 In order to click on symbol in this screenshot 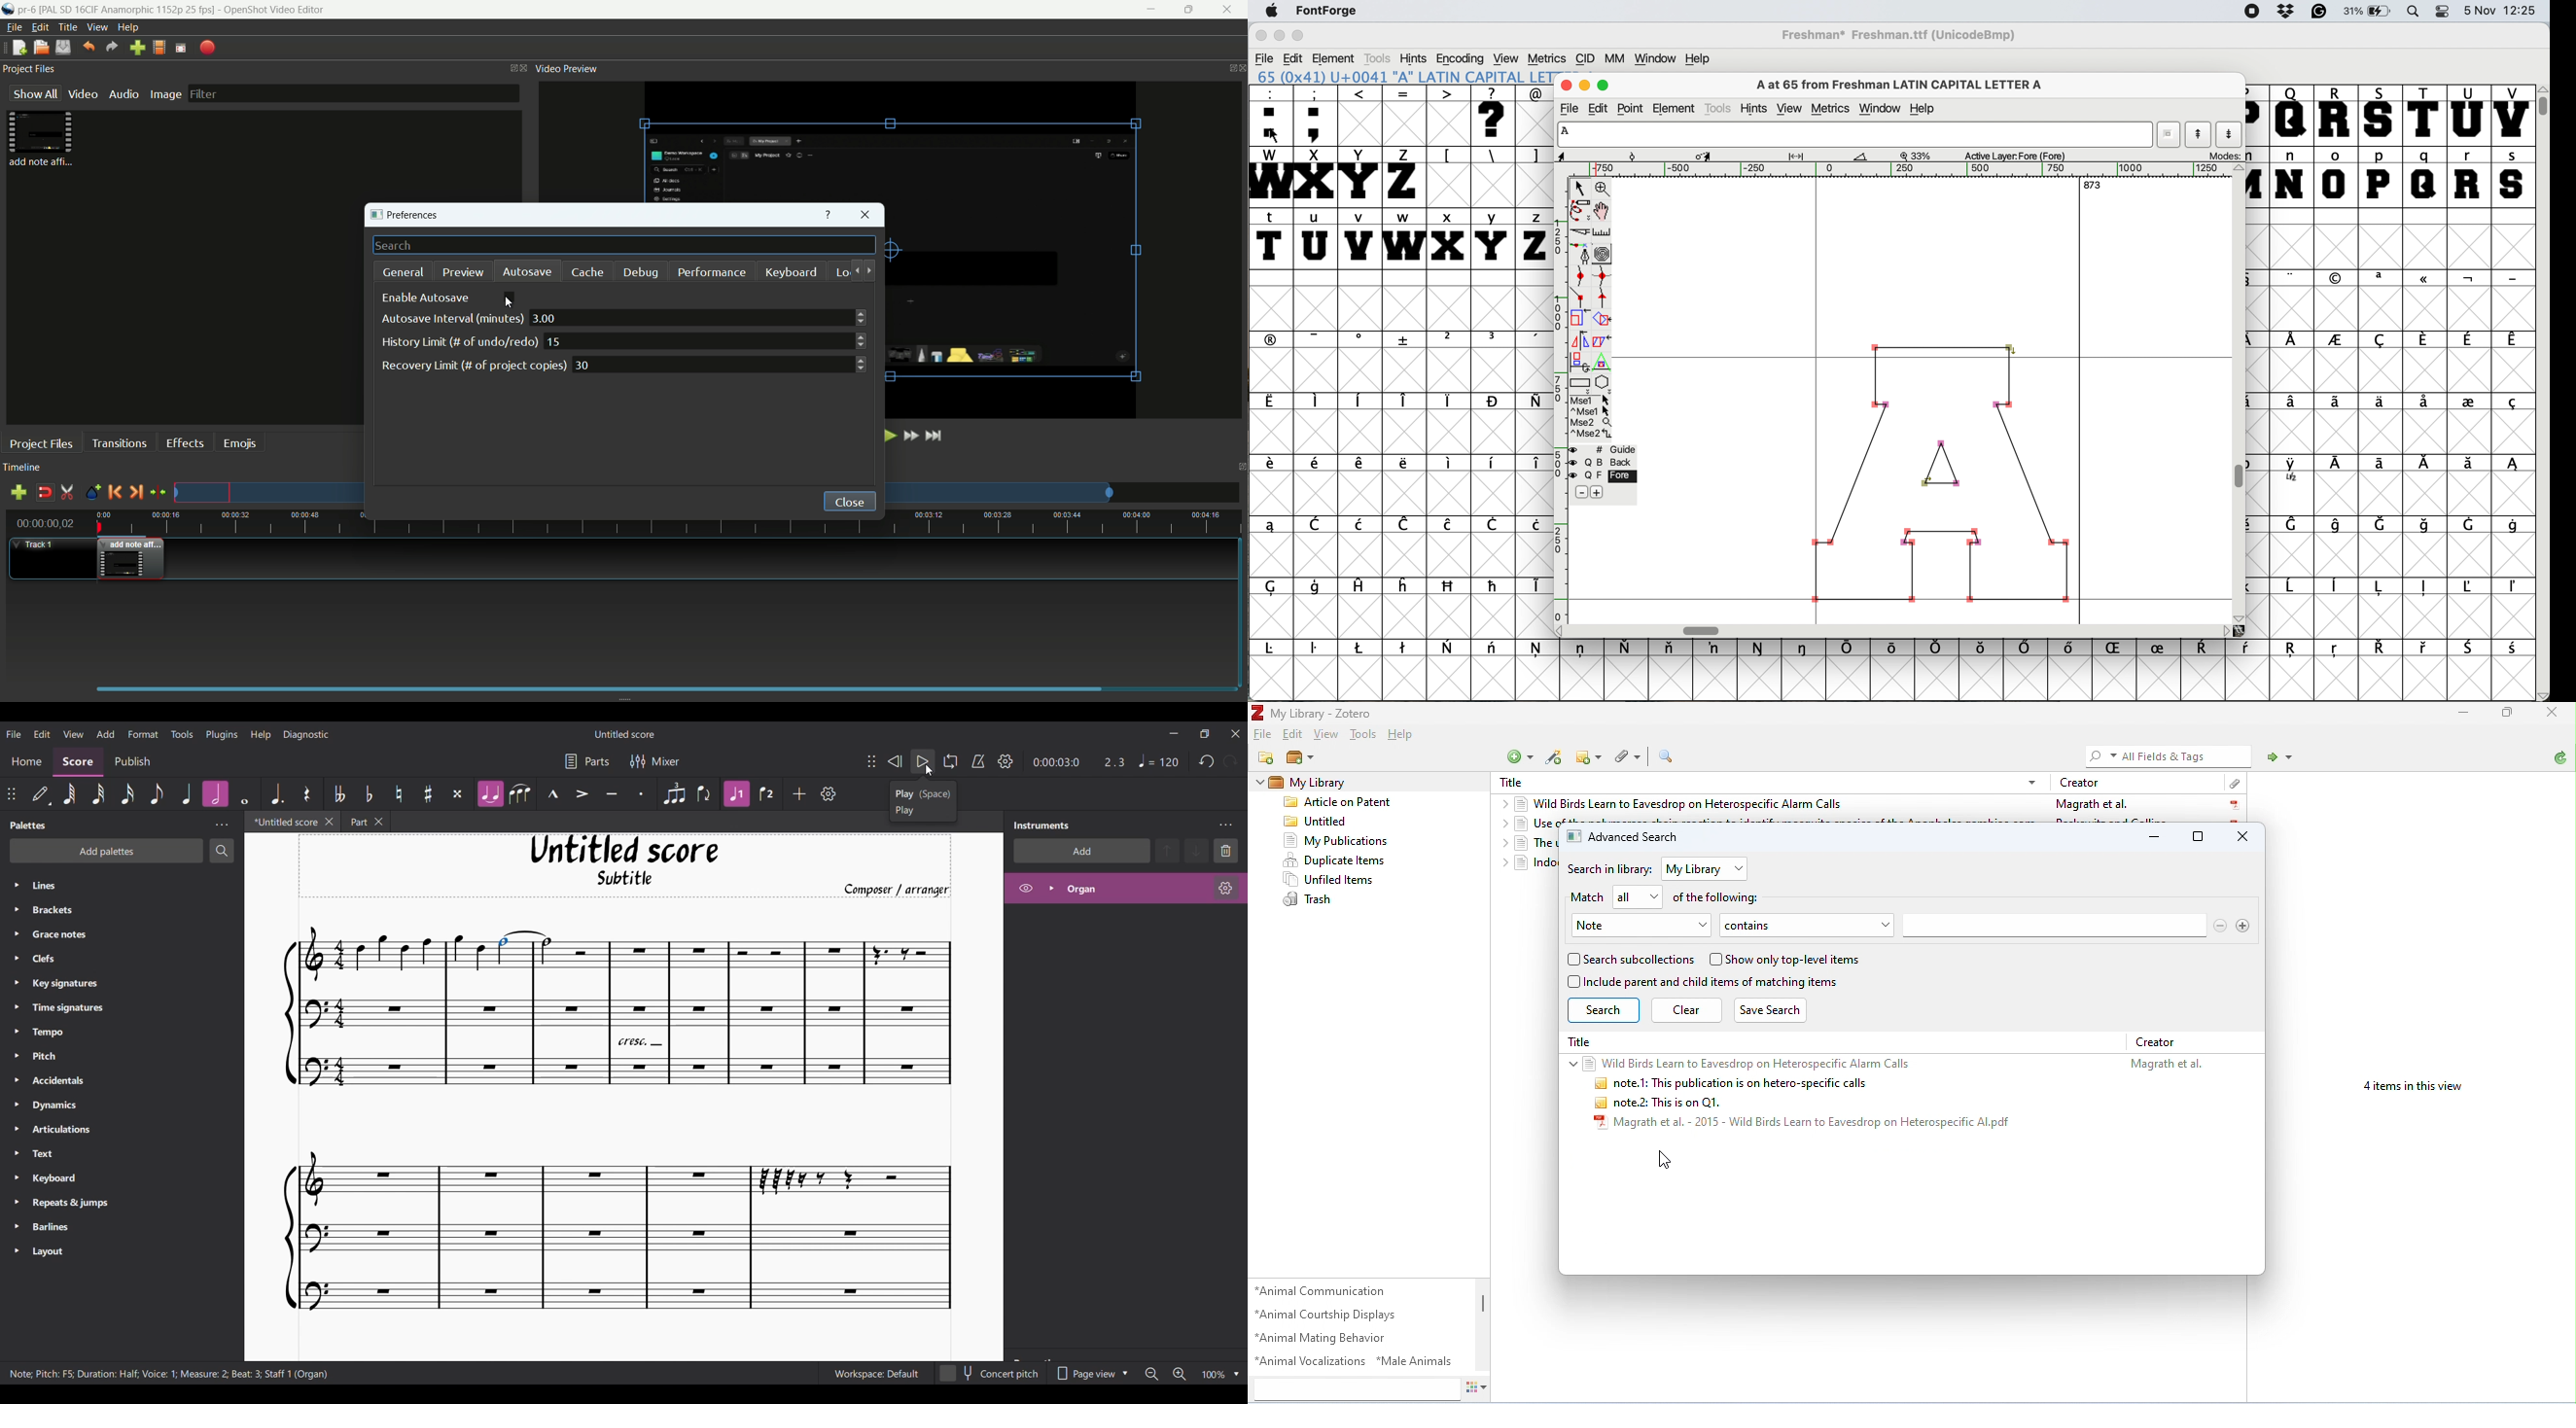, I will do `click(2511, 278)`.